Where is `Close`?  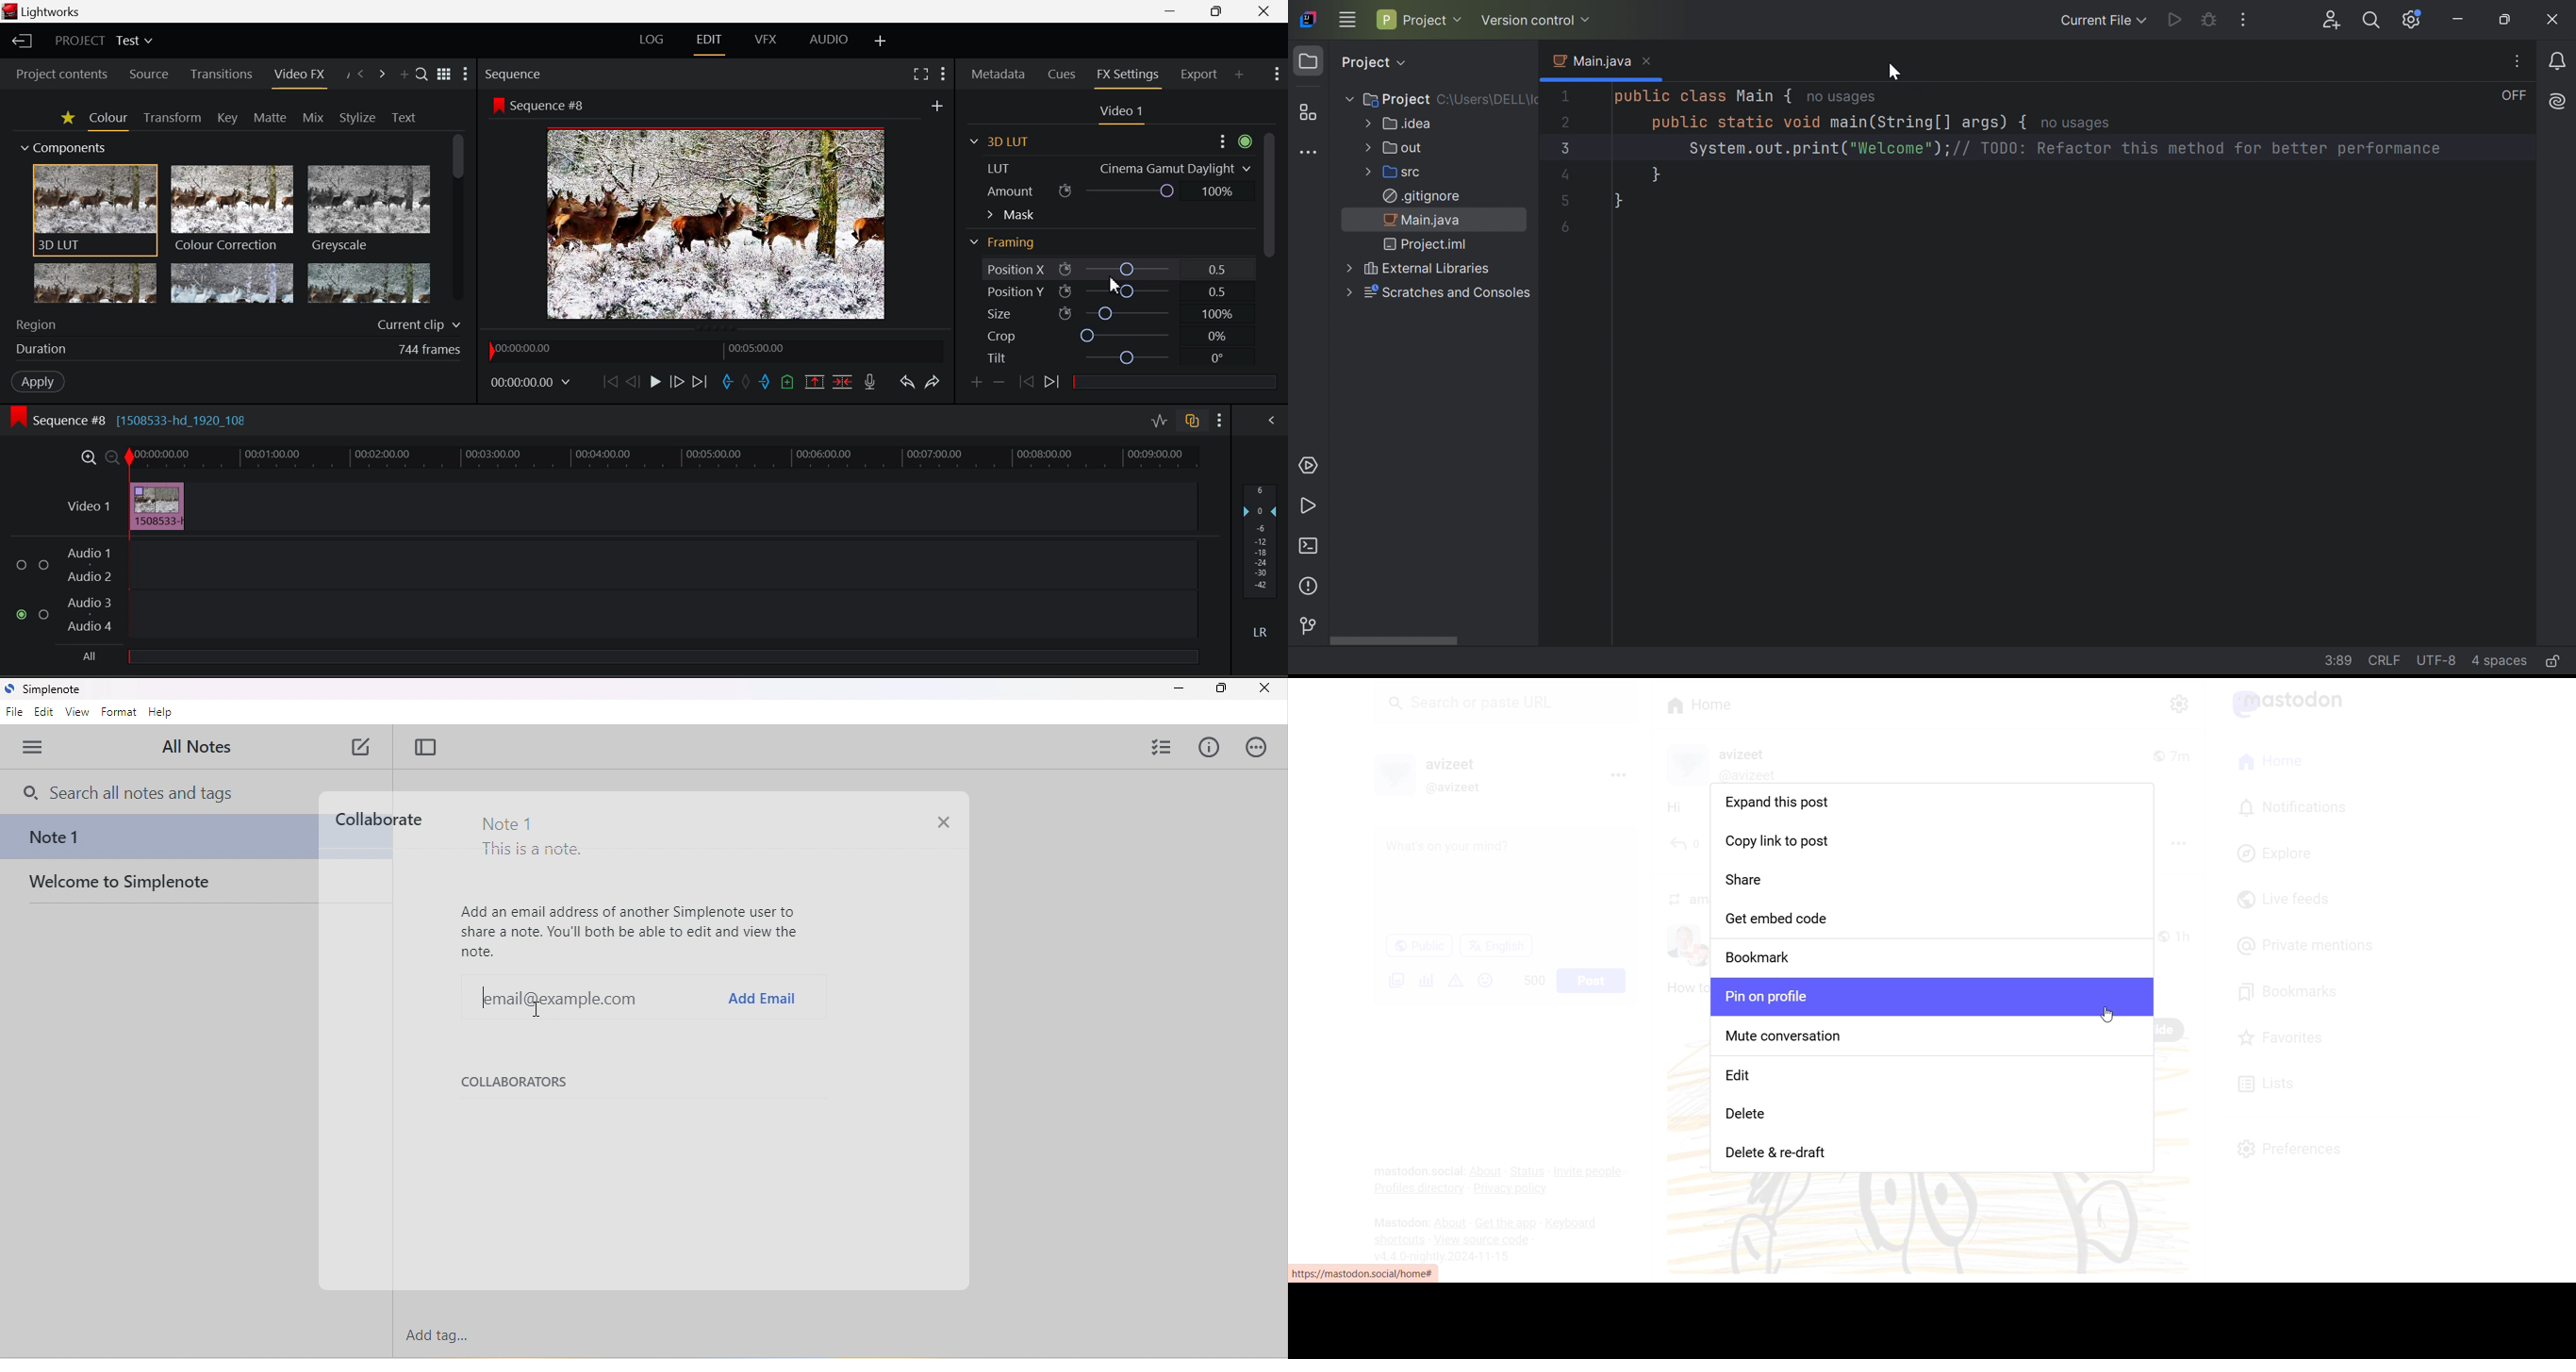
Close is located at coordinates (1269, 11).